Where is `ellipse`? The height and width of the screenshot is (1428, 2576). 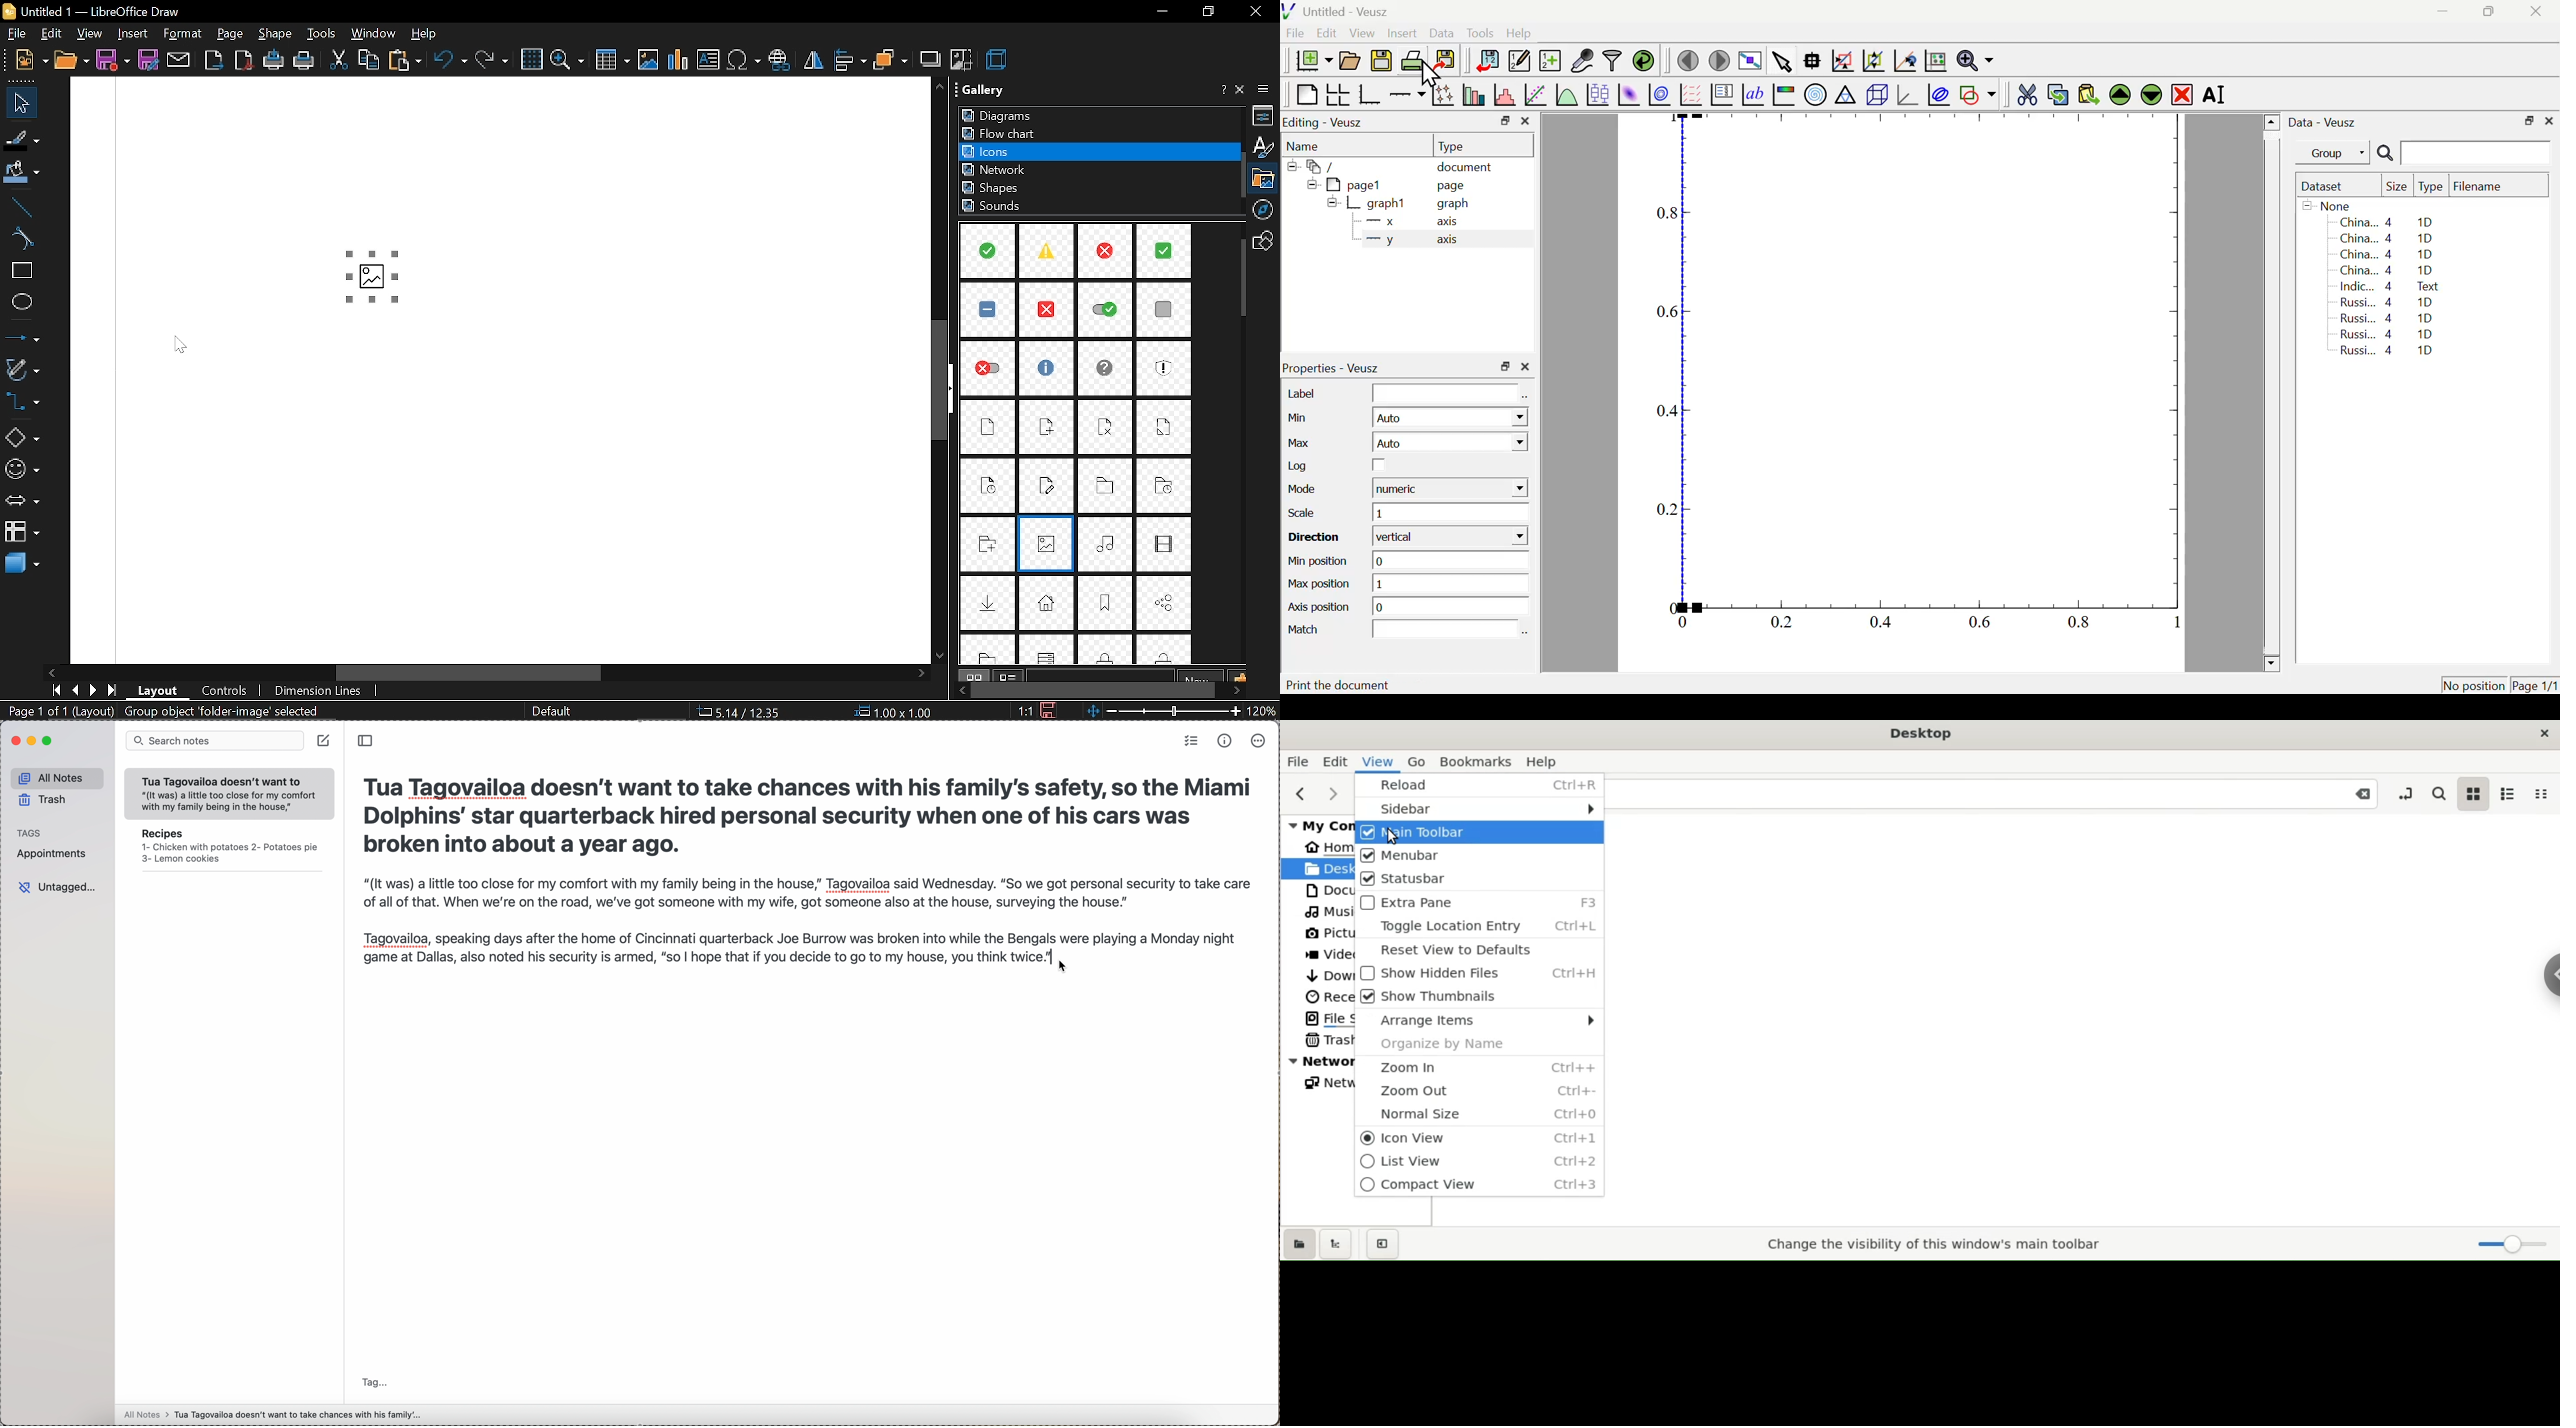
ellipse is located at coordinates (18, 304).